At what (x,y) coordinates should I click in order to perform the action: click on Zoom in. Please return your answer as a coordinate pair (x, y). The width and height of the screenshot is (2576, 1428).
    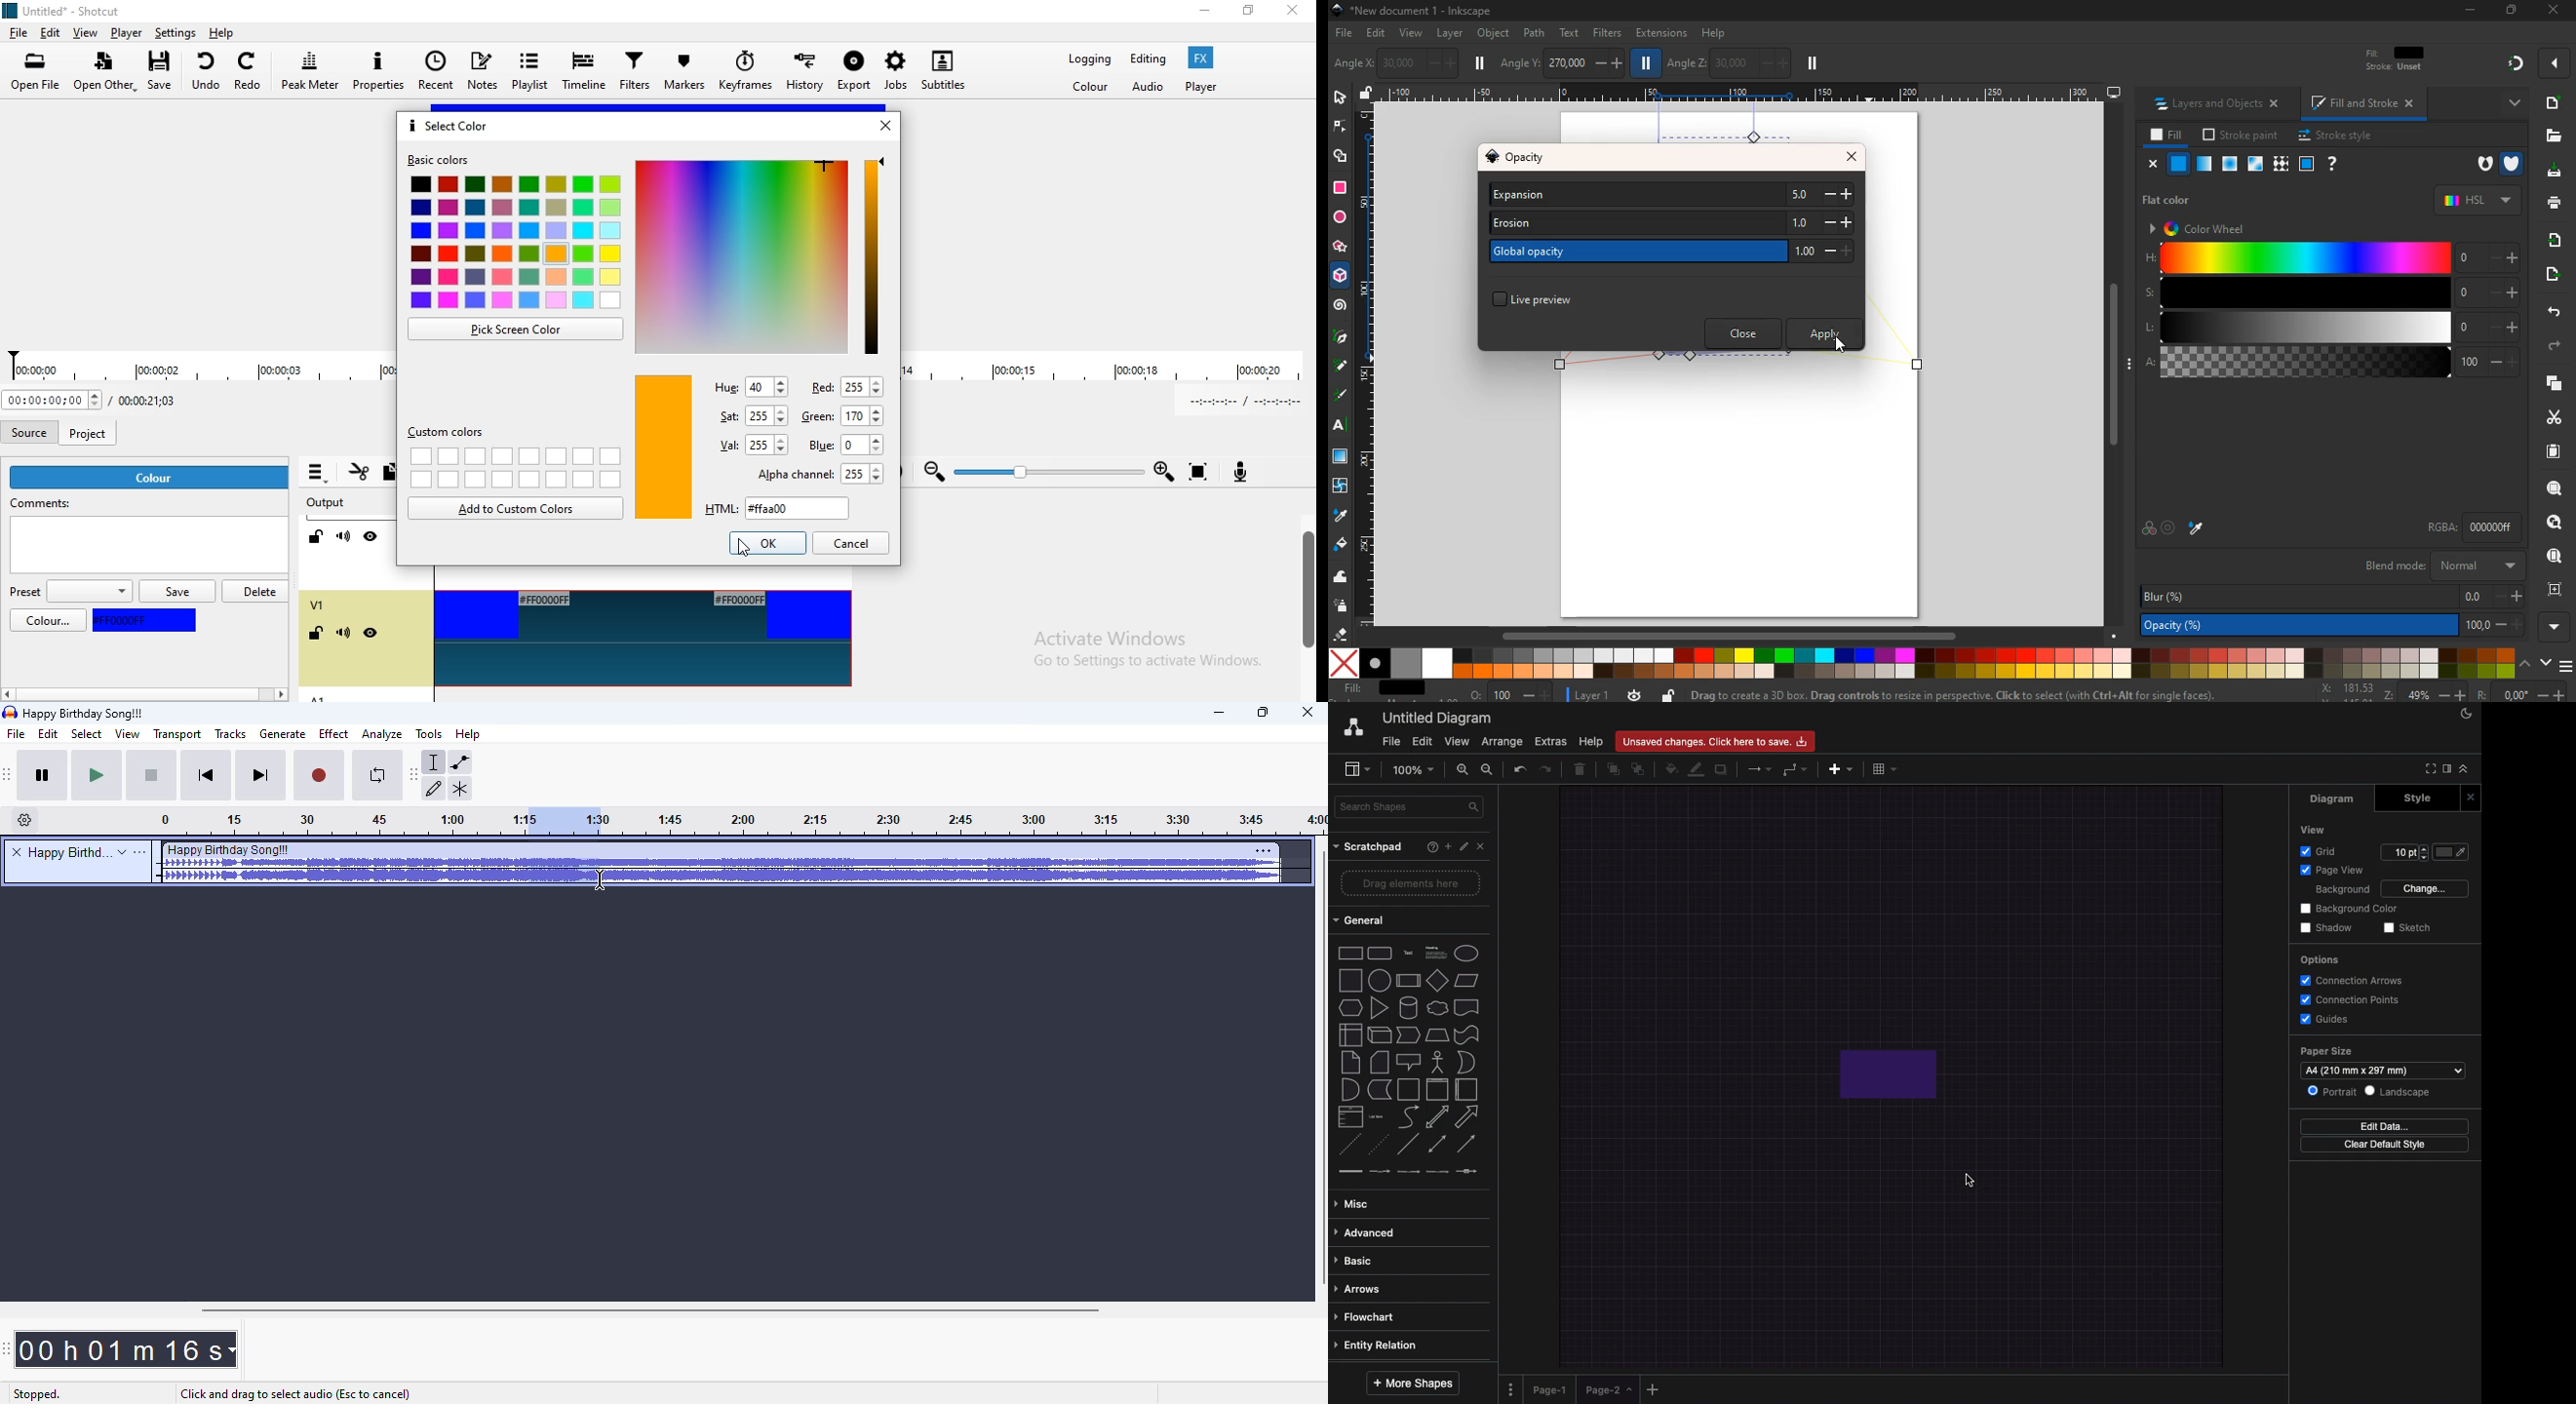
    Looking at the image, I should click on (1465, 773).